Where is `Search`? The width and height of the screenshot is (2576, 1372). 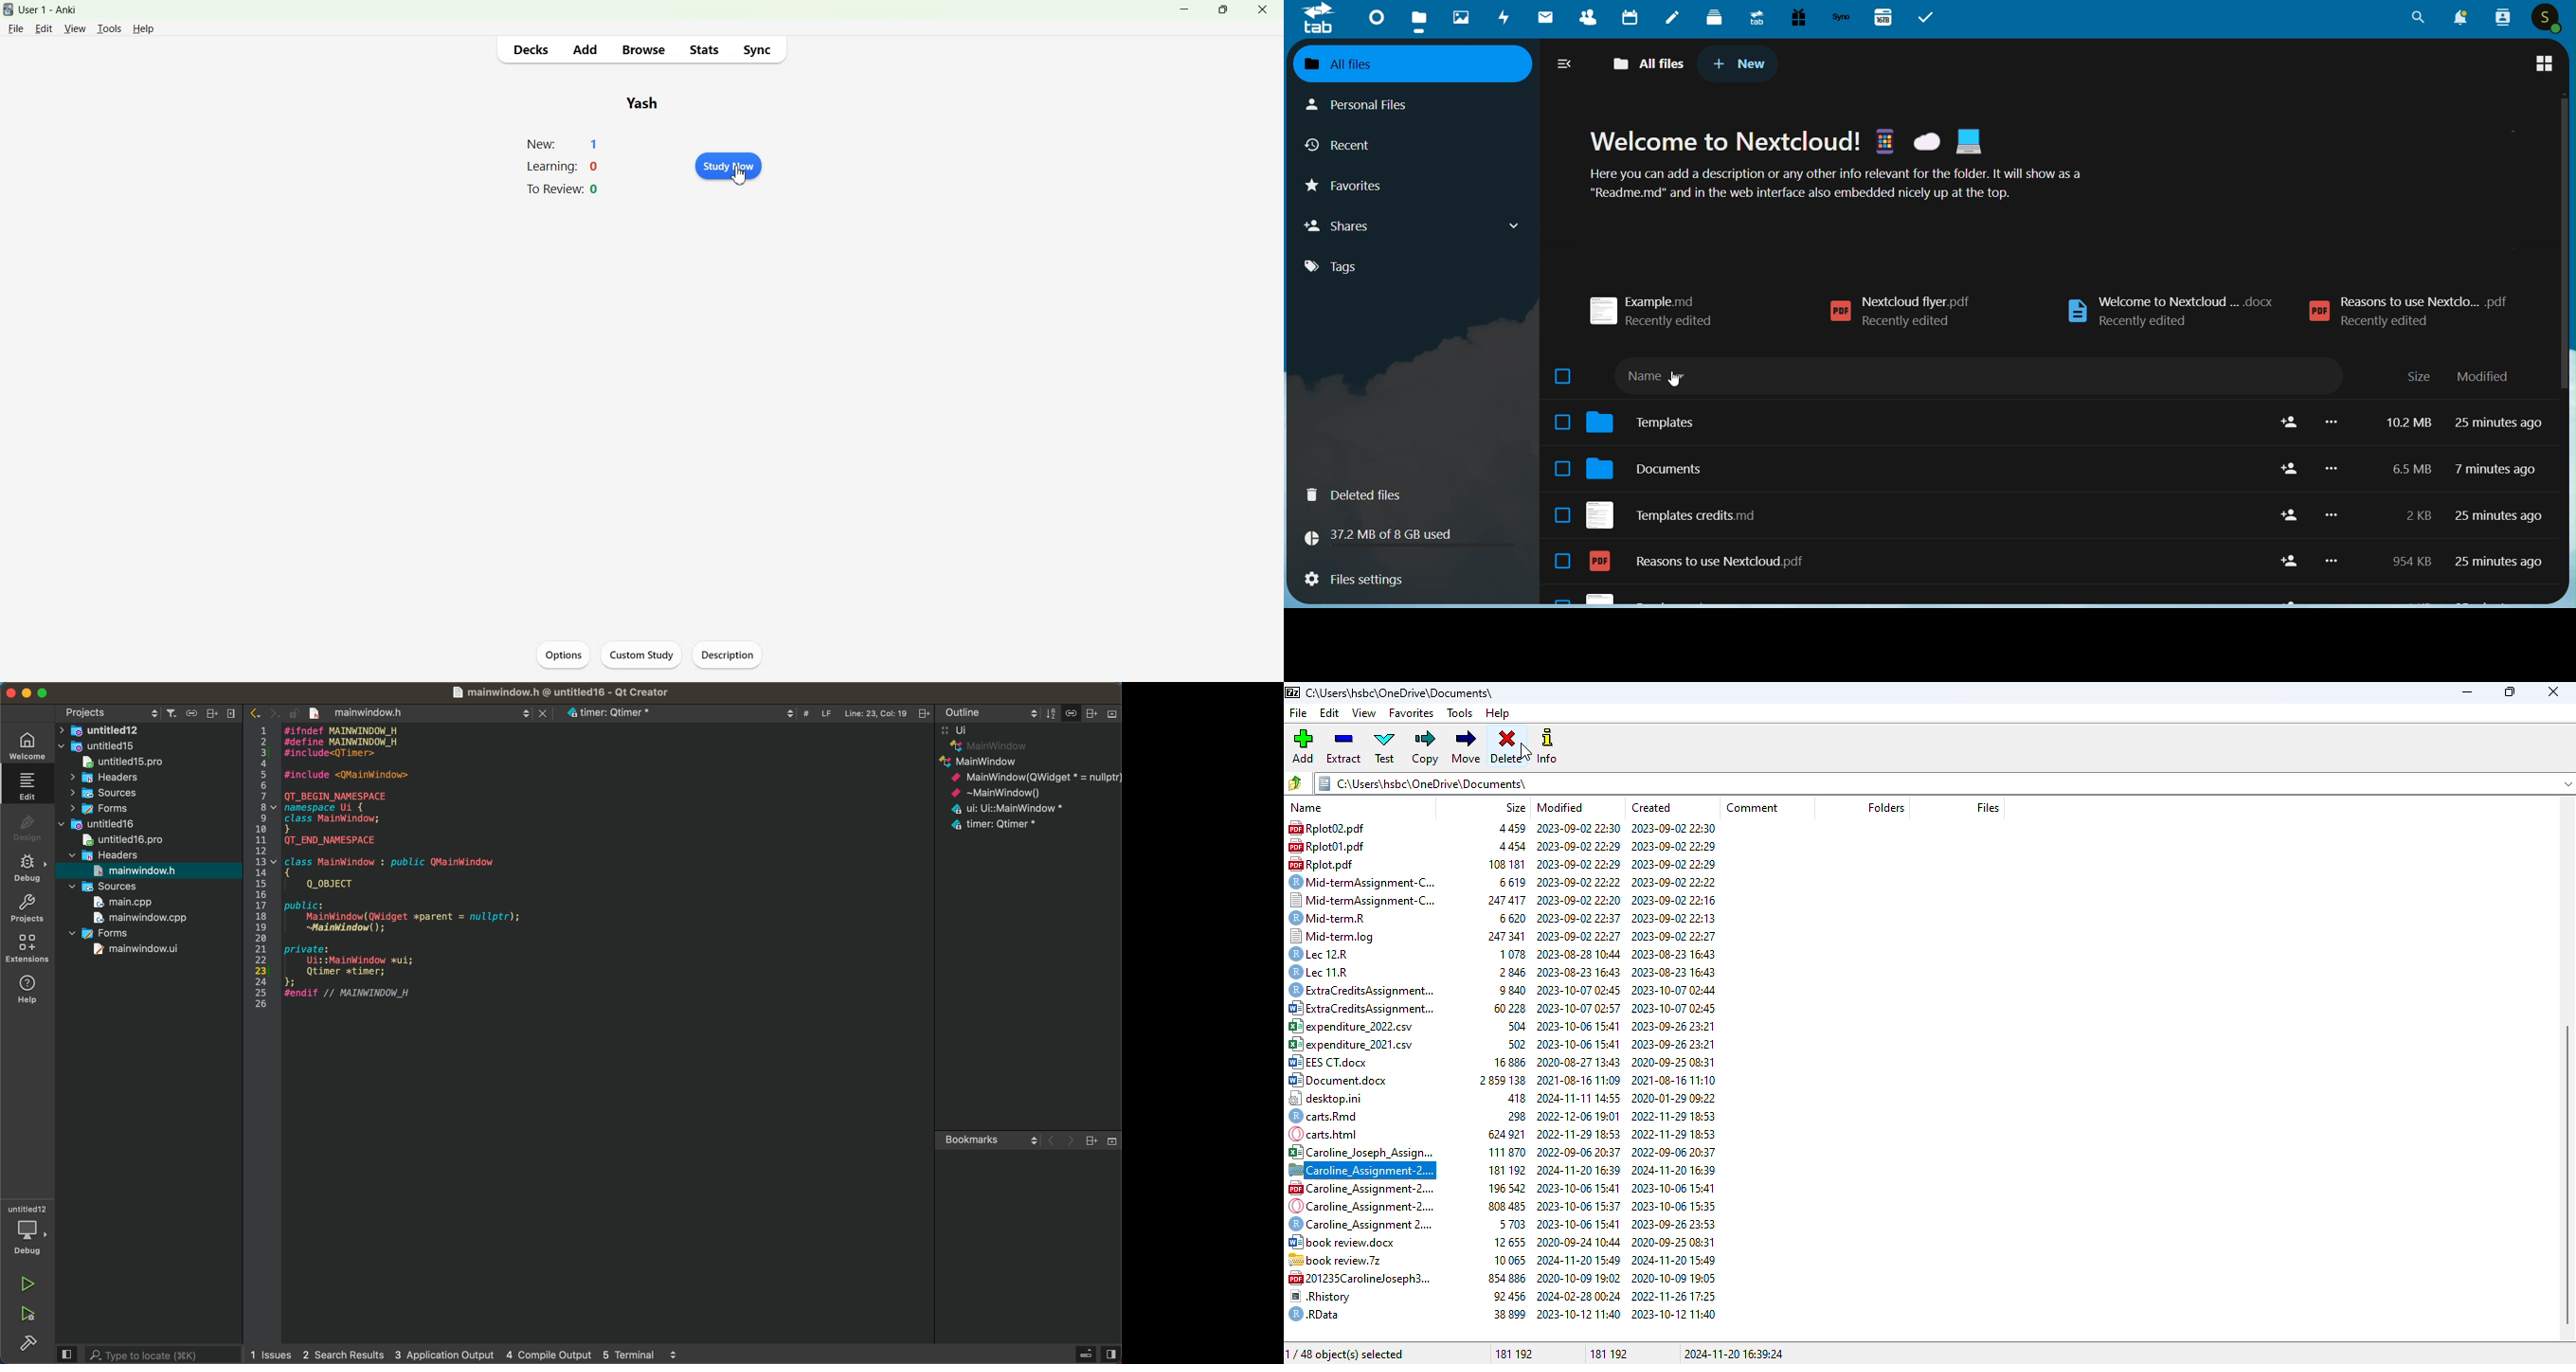 Search is located at coordinates (2416, 17).